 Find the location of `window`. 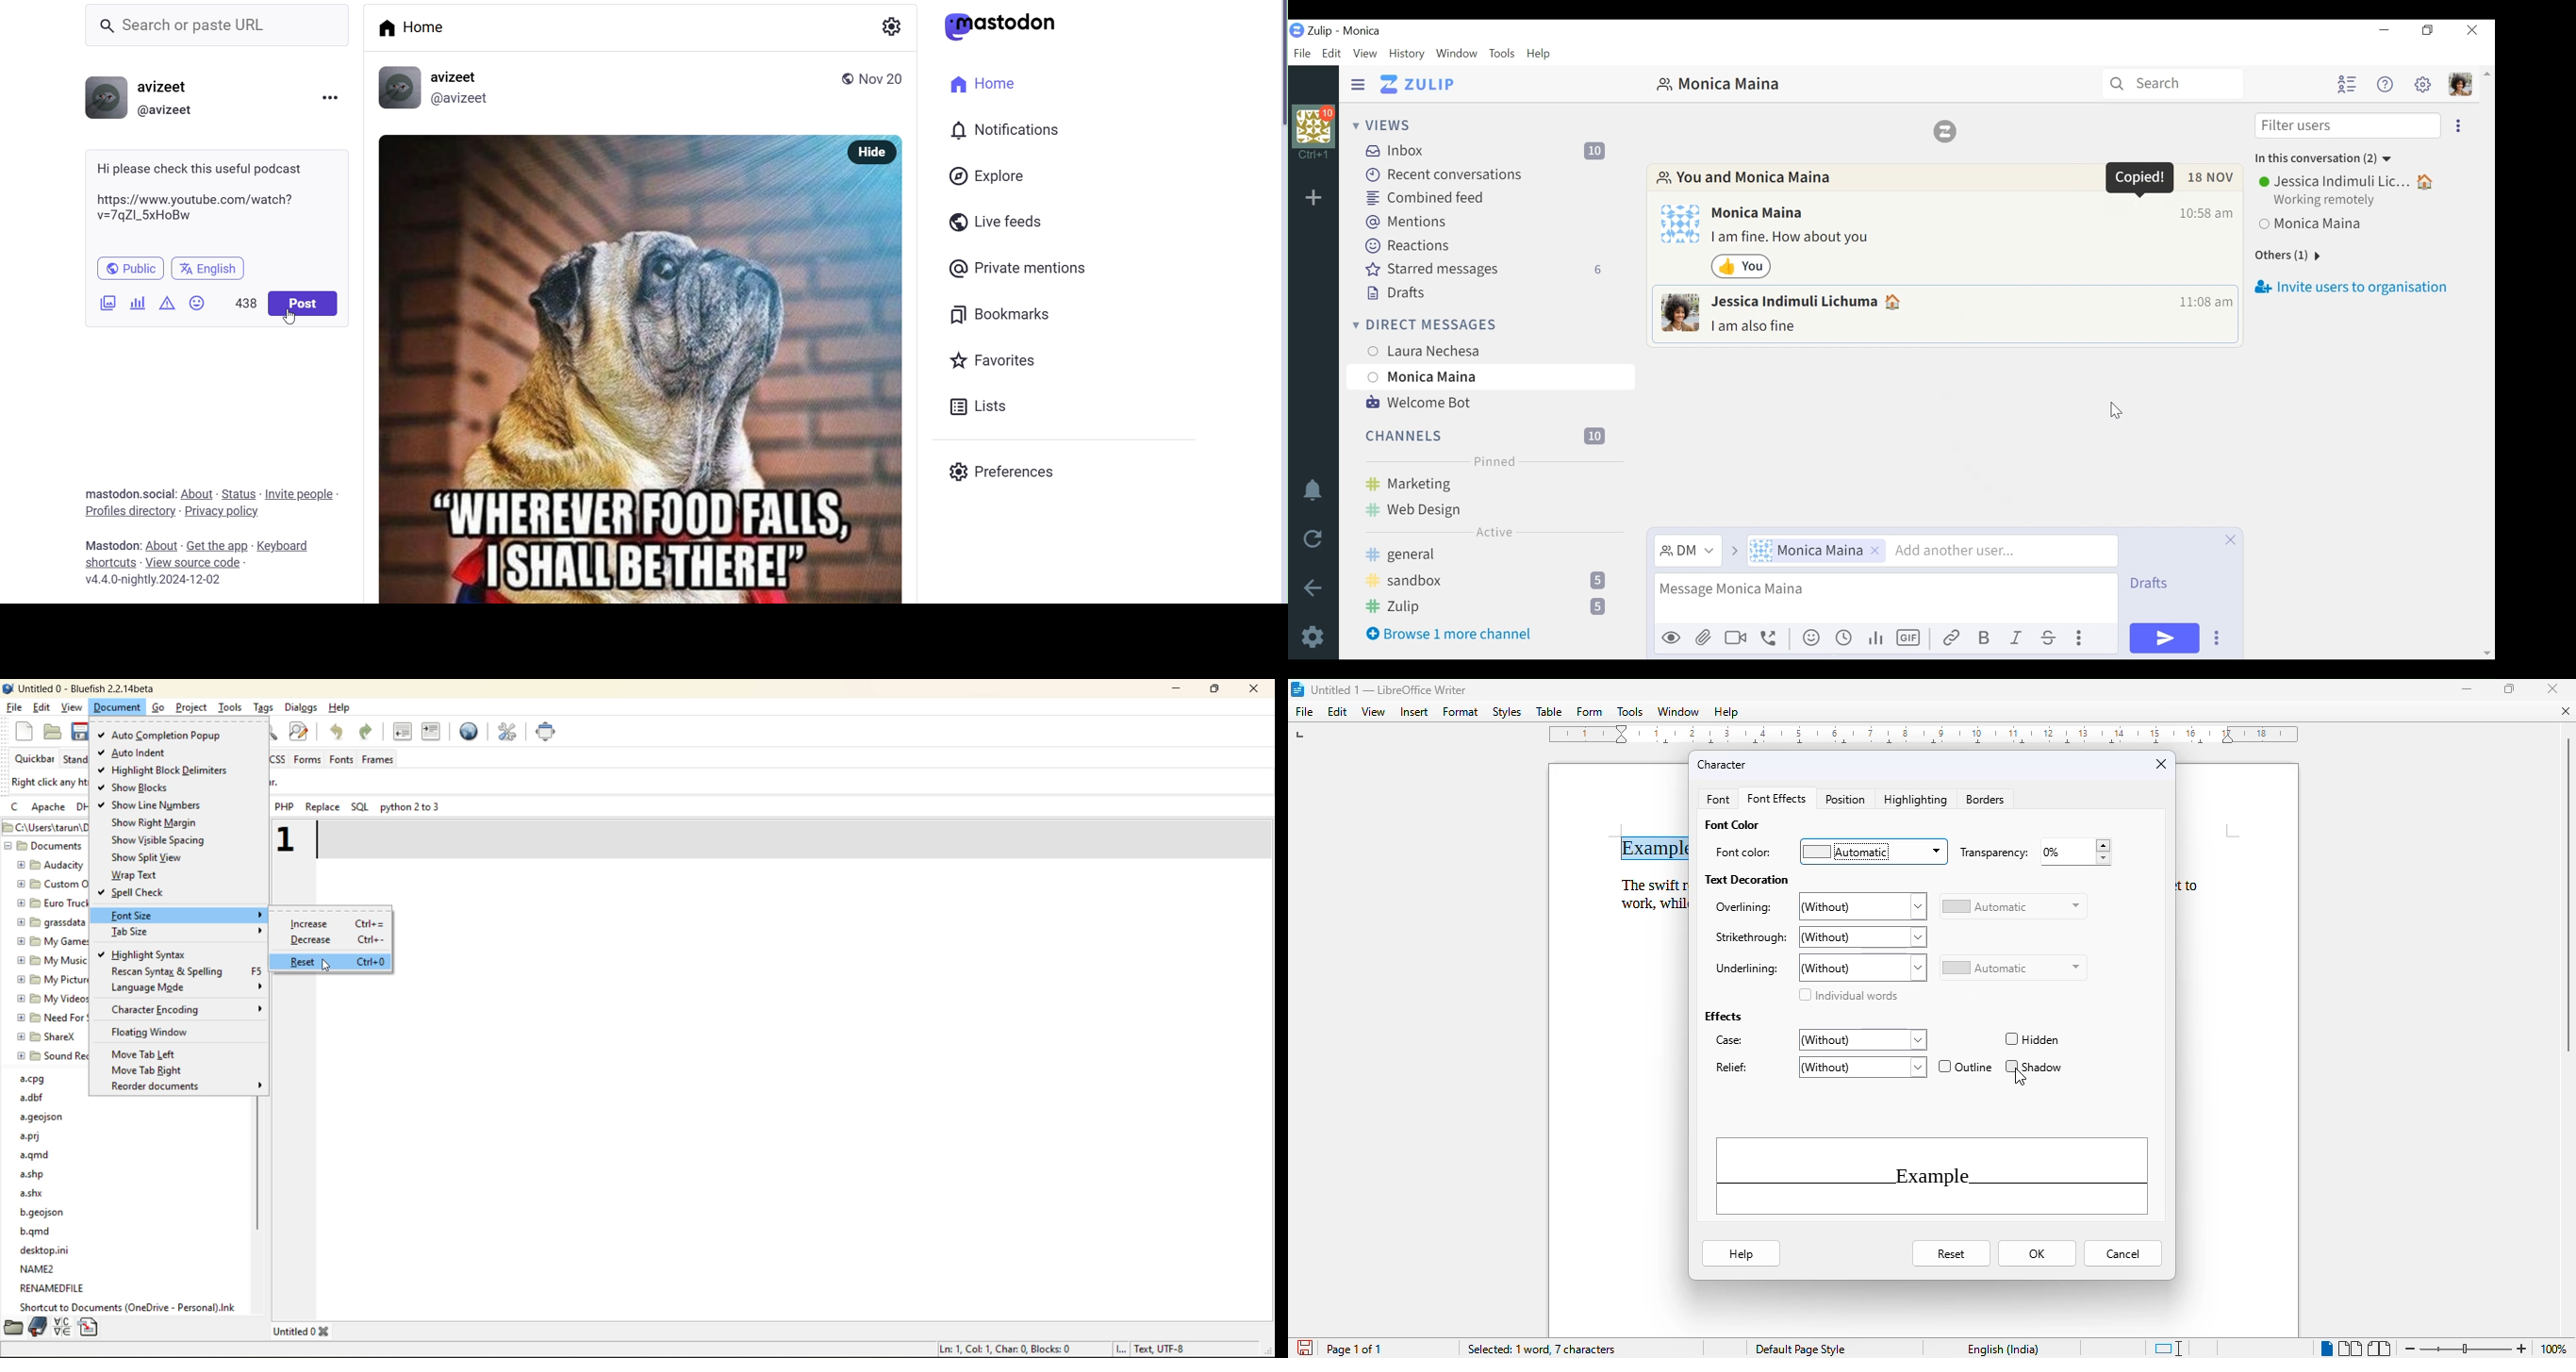

window is located at coordinates (1678, 711).